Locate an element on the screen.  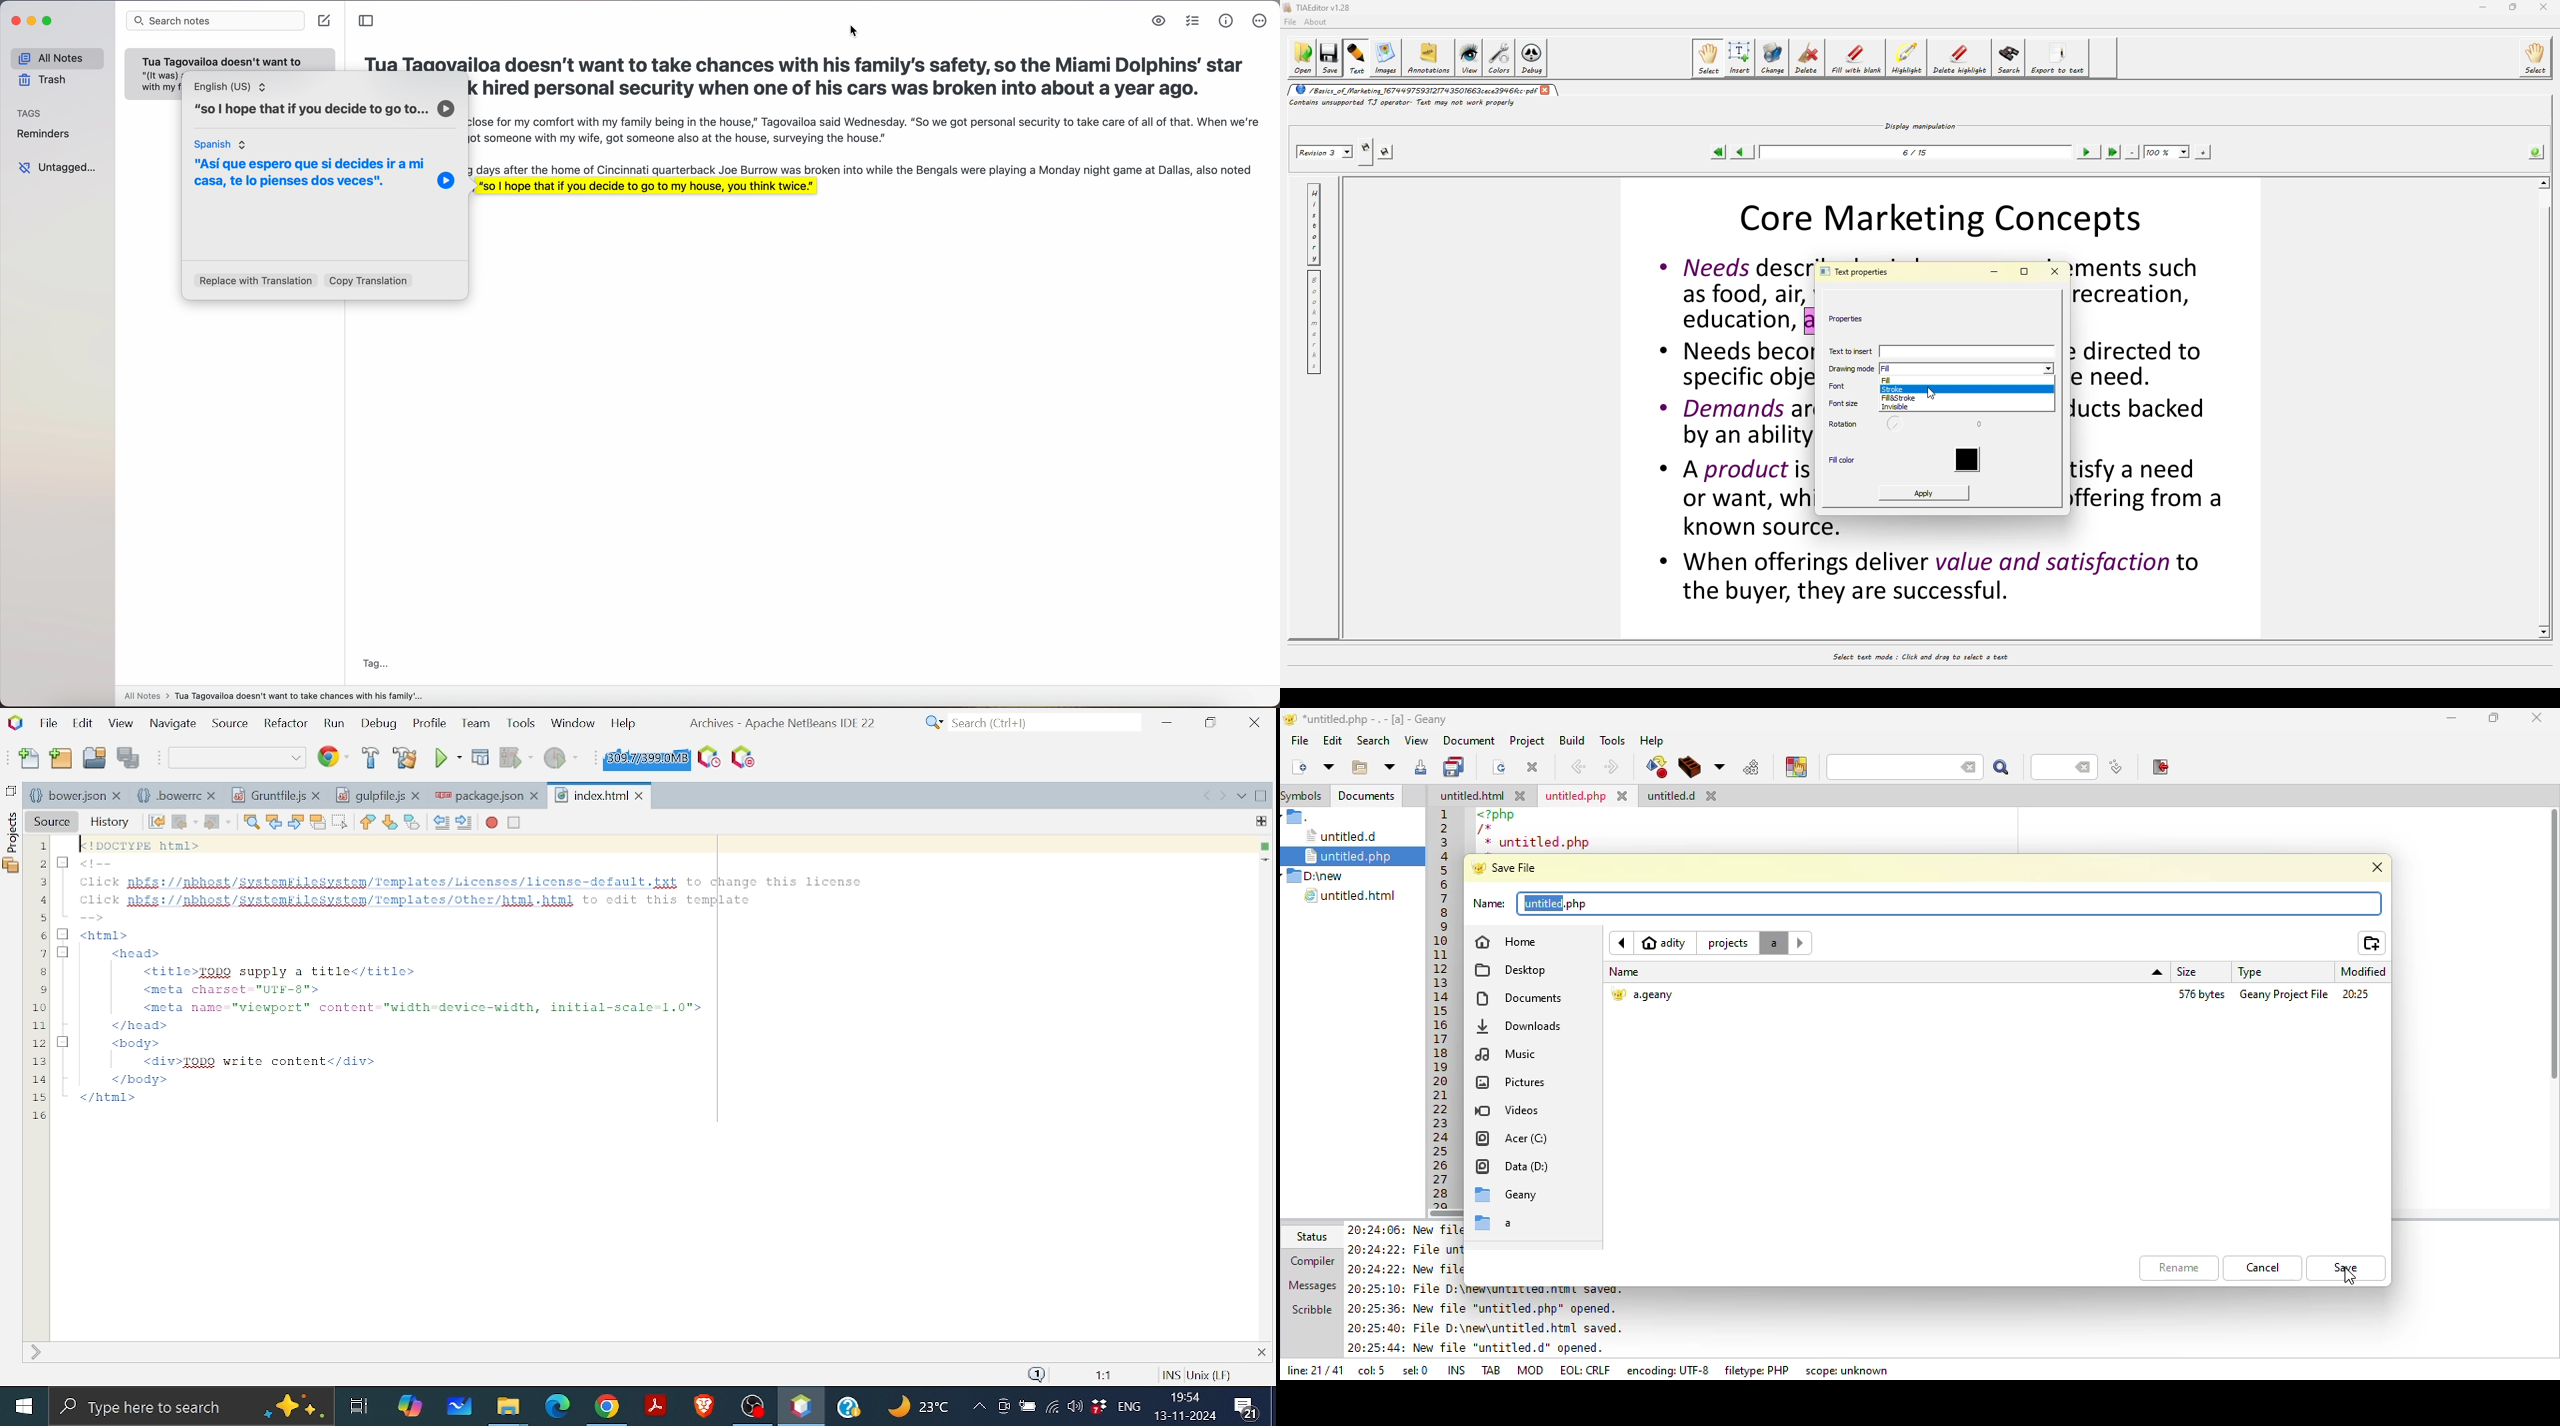
close is located at coordinates (118, 795).